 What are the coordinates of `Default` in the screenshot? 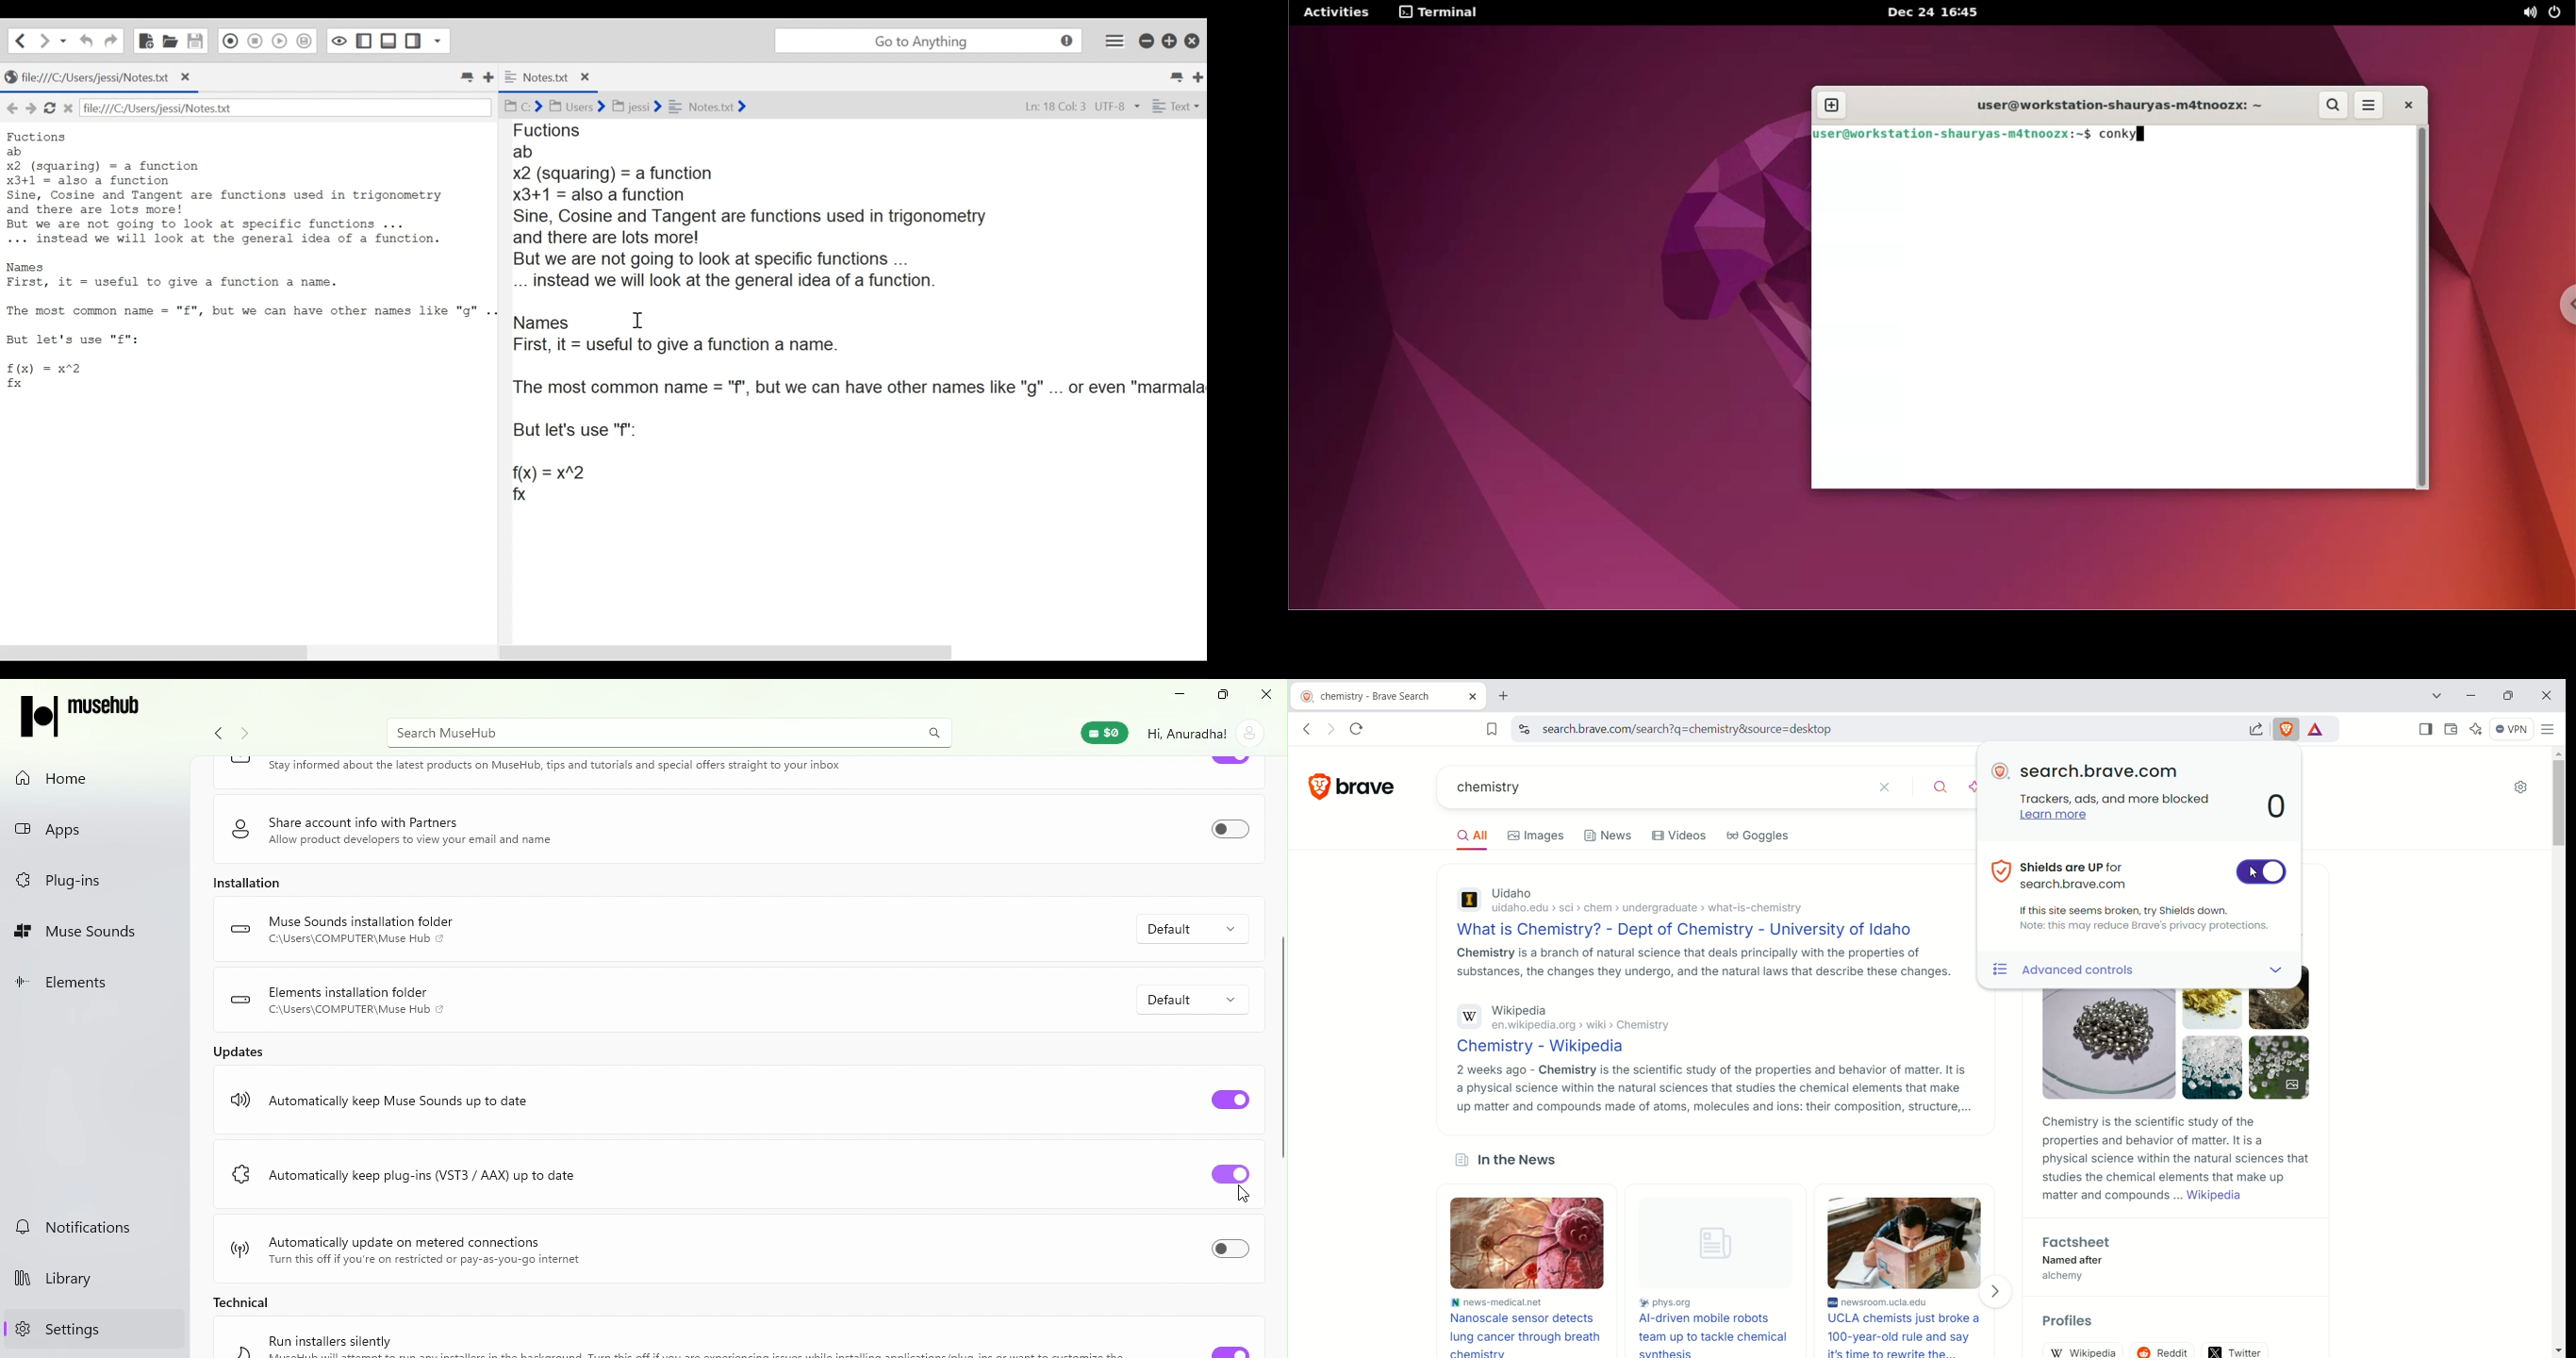 It's located at (1190, 999).